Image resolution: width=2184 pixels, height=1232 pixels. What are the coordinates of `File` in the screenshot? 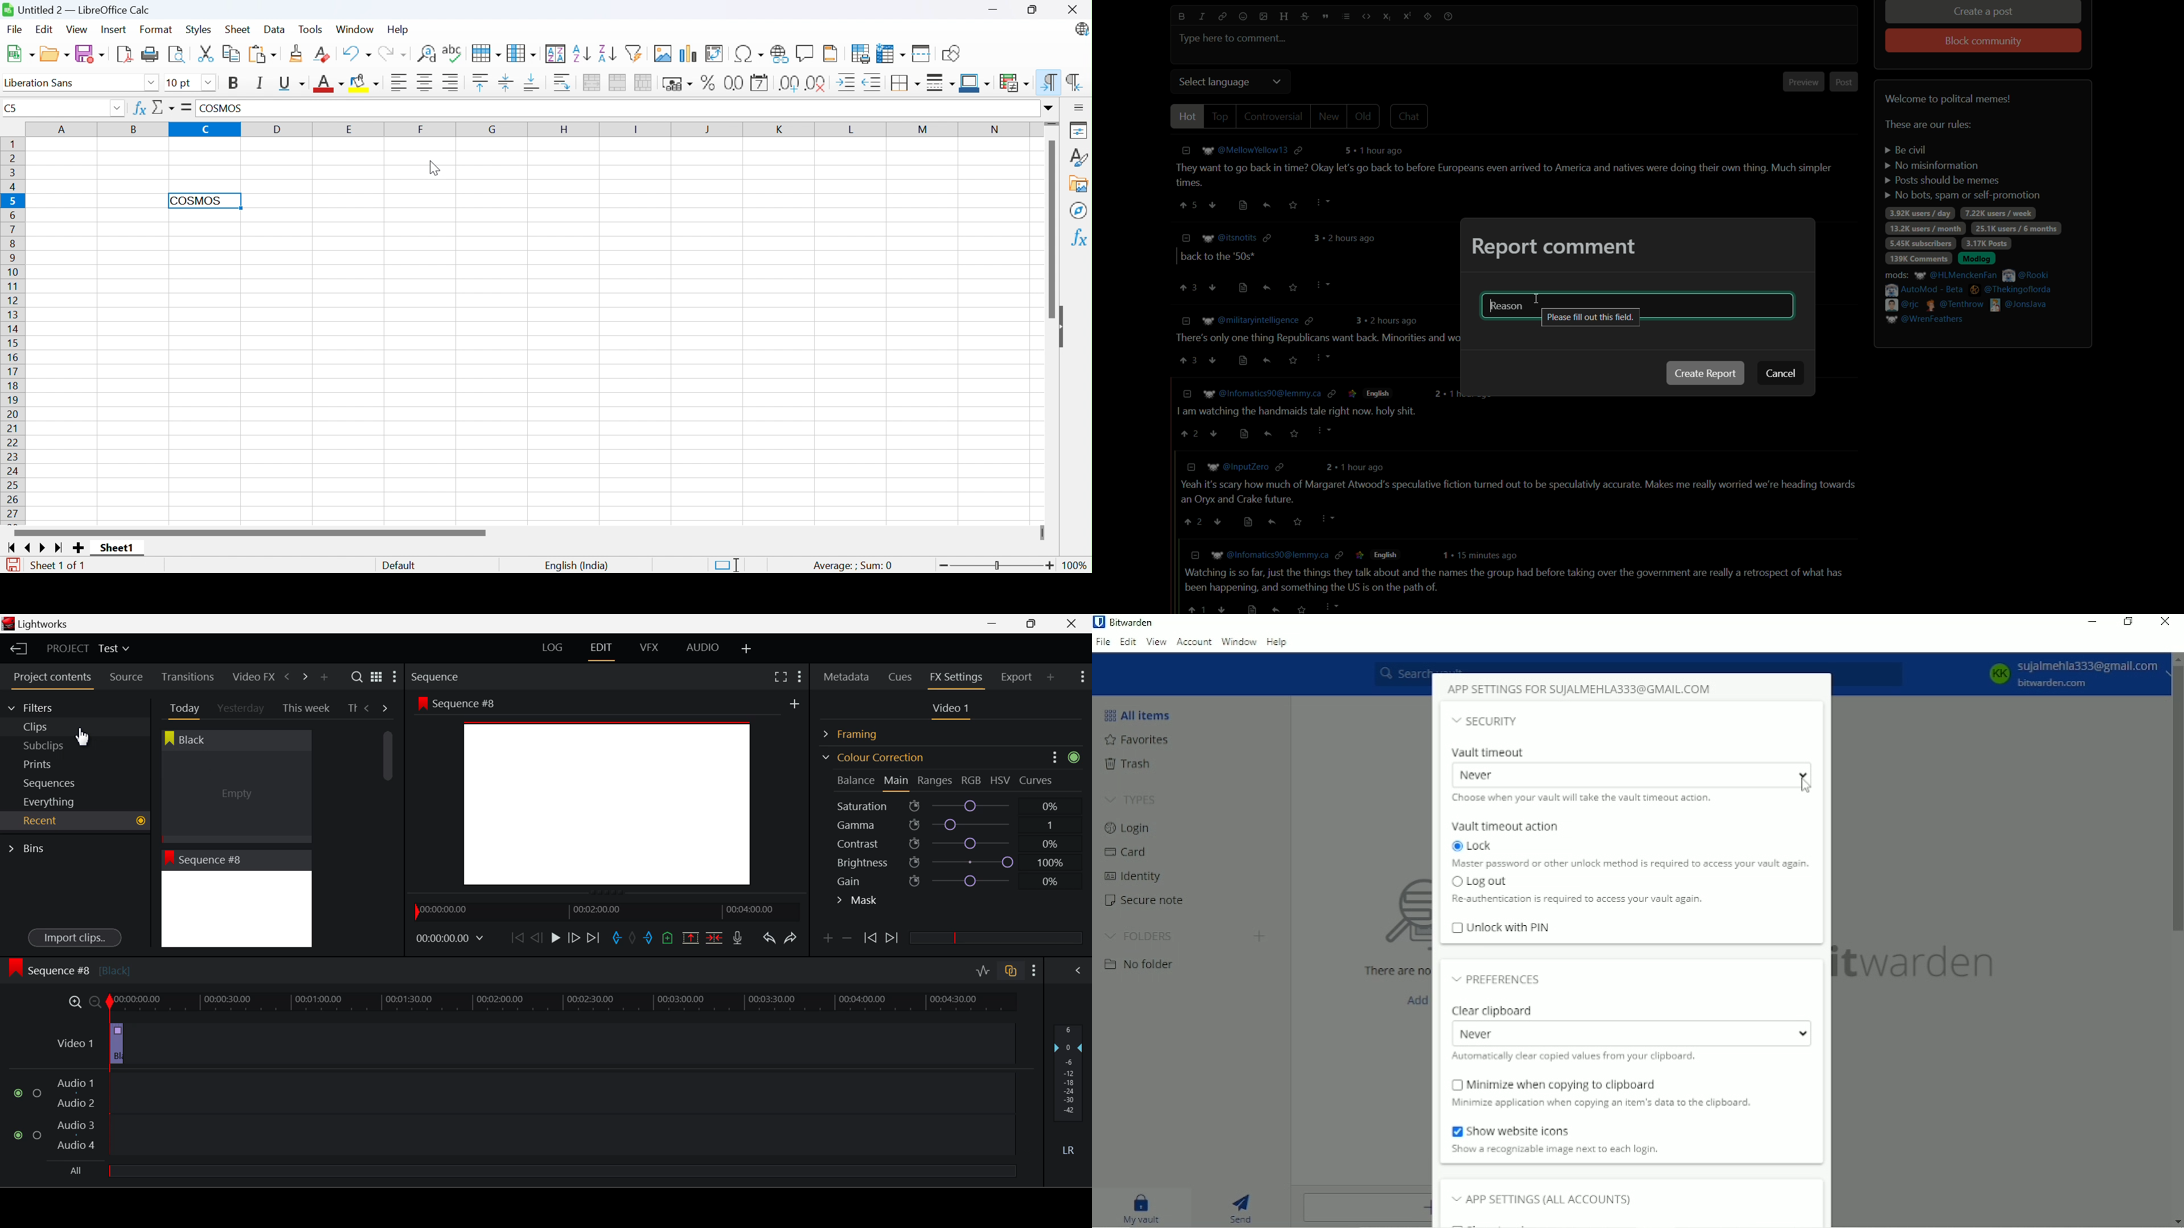 It's located at (1102, 644).